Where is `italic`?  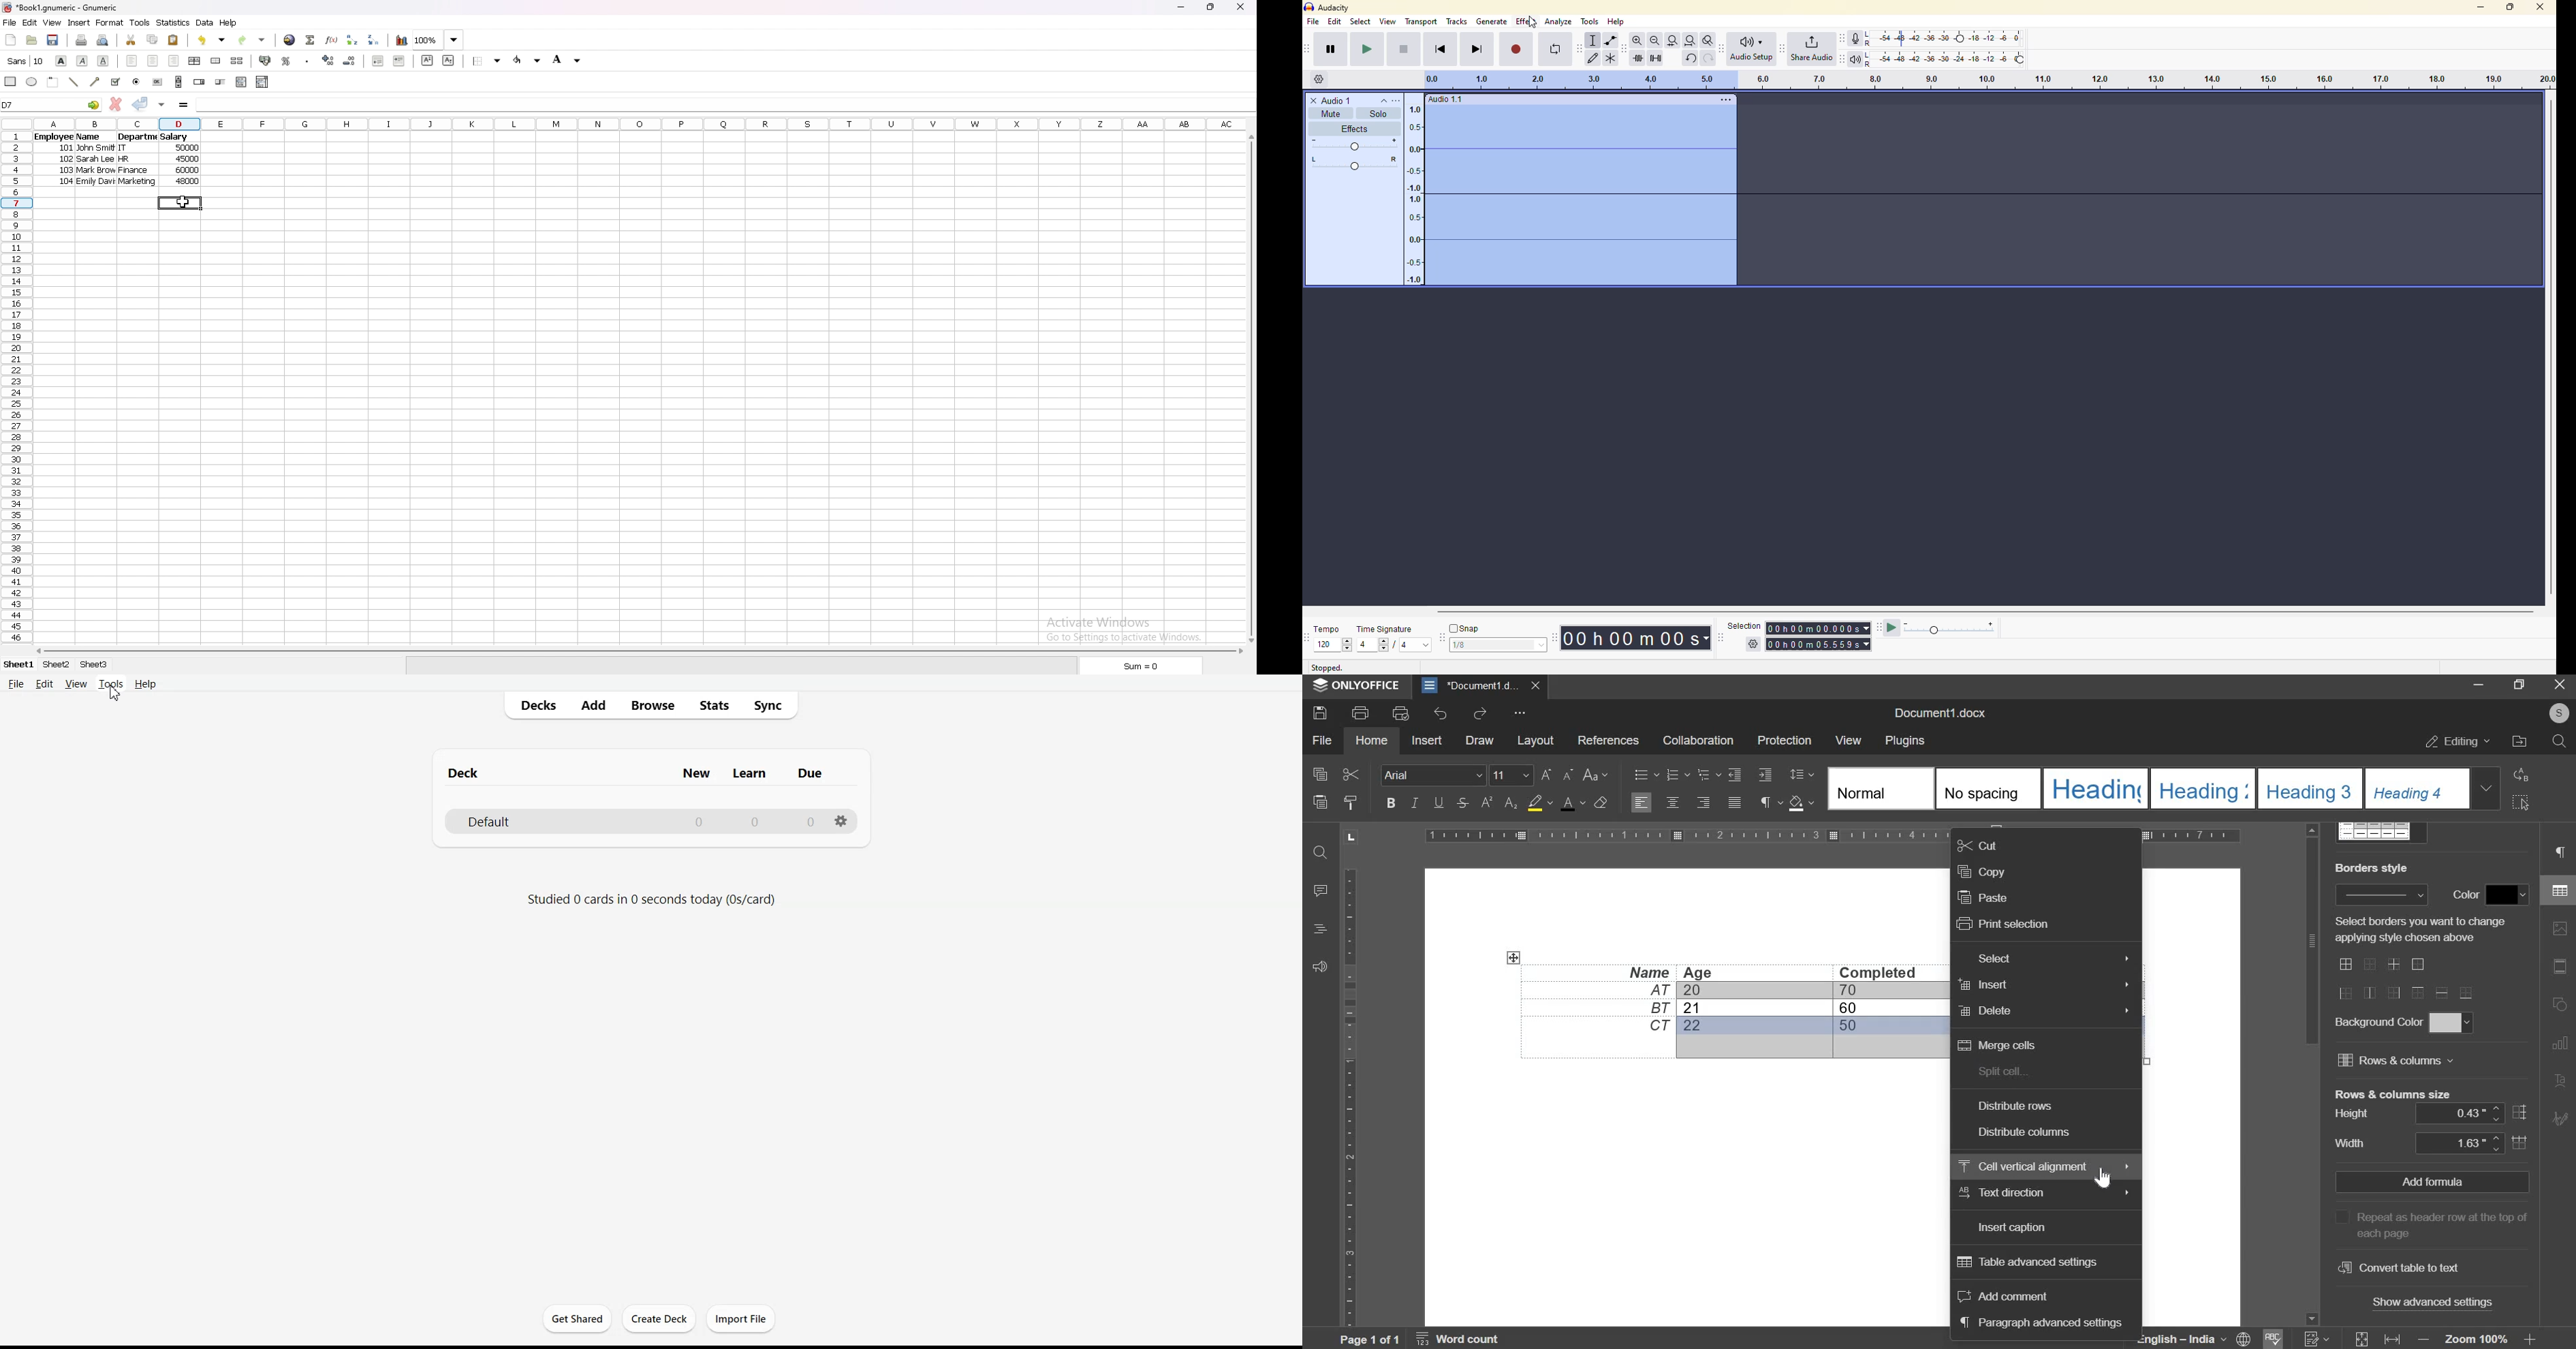
italic is located at coordinates (1413, 801).